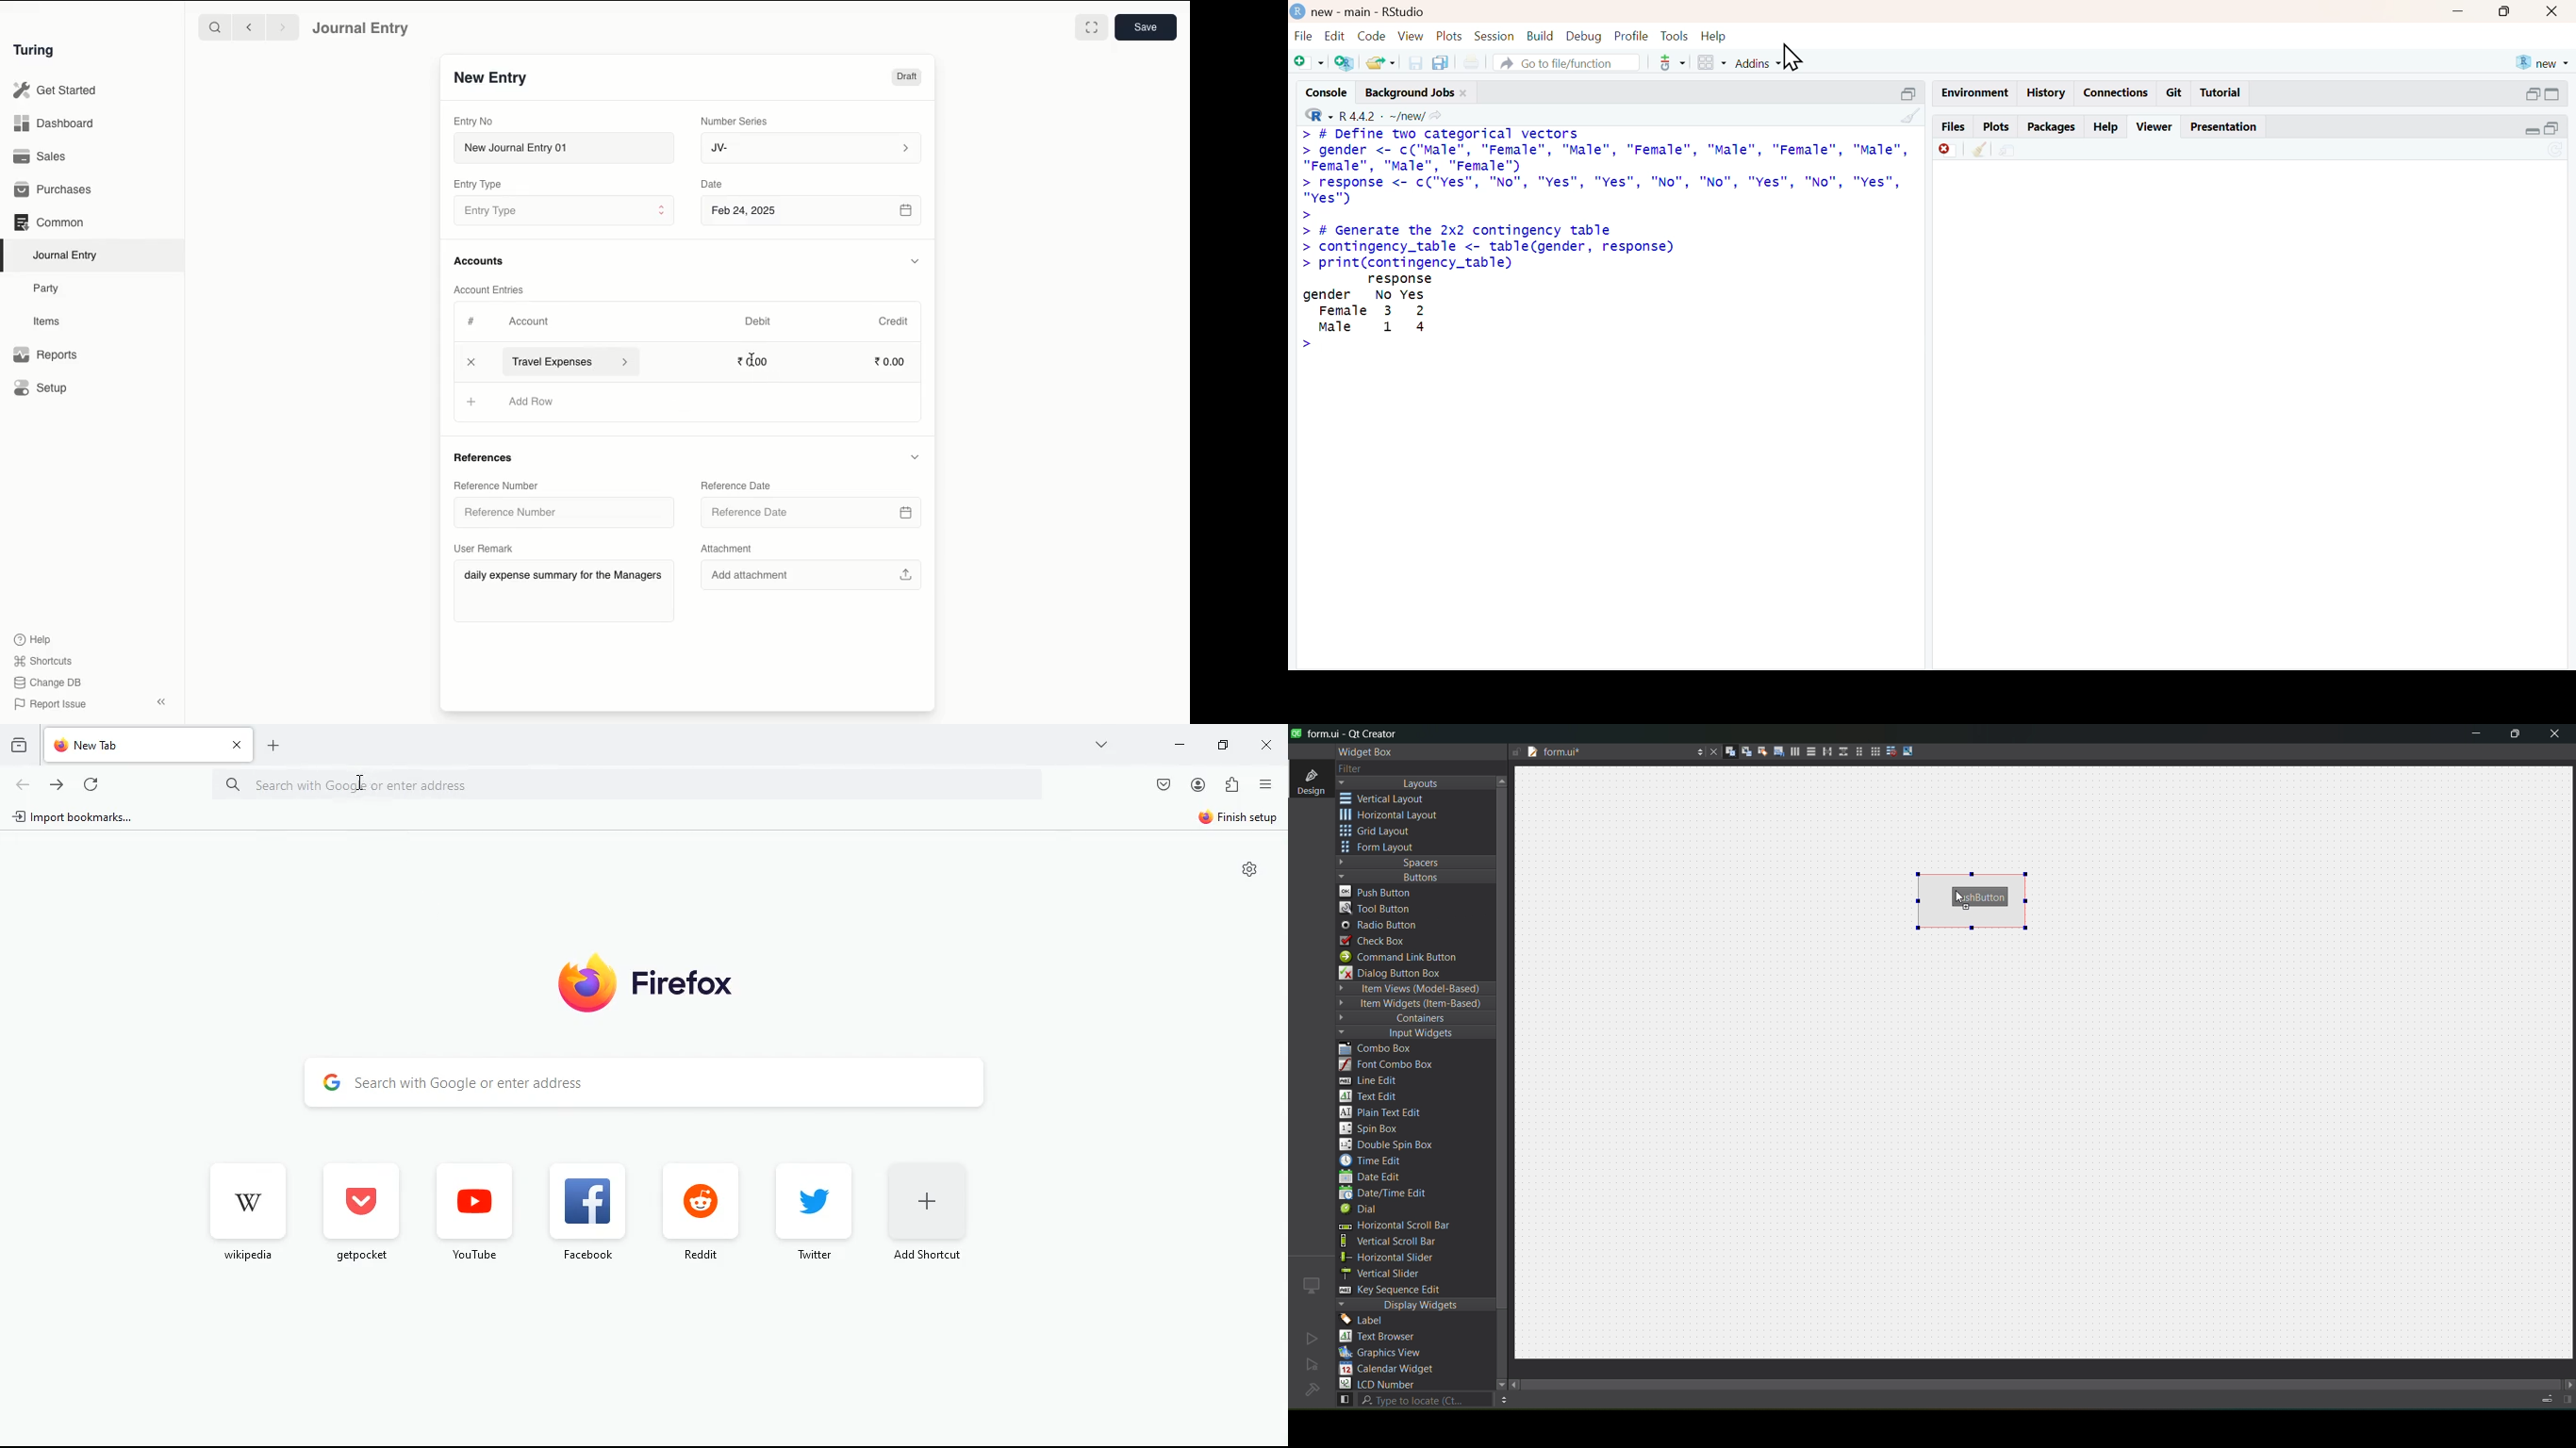 This screenshot has height=1456, width=2576. I want to click on layout horizontally, so click(1790, 754).